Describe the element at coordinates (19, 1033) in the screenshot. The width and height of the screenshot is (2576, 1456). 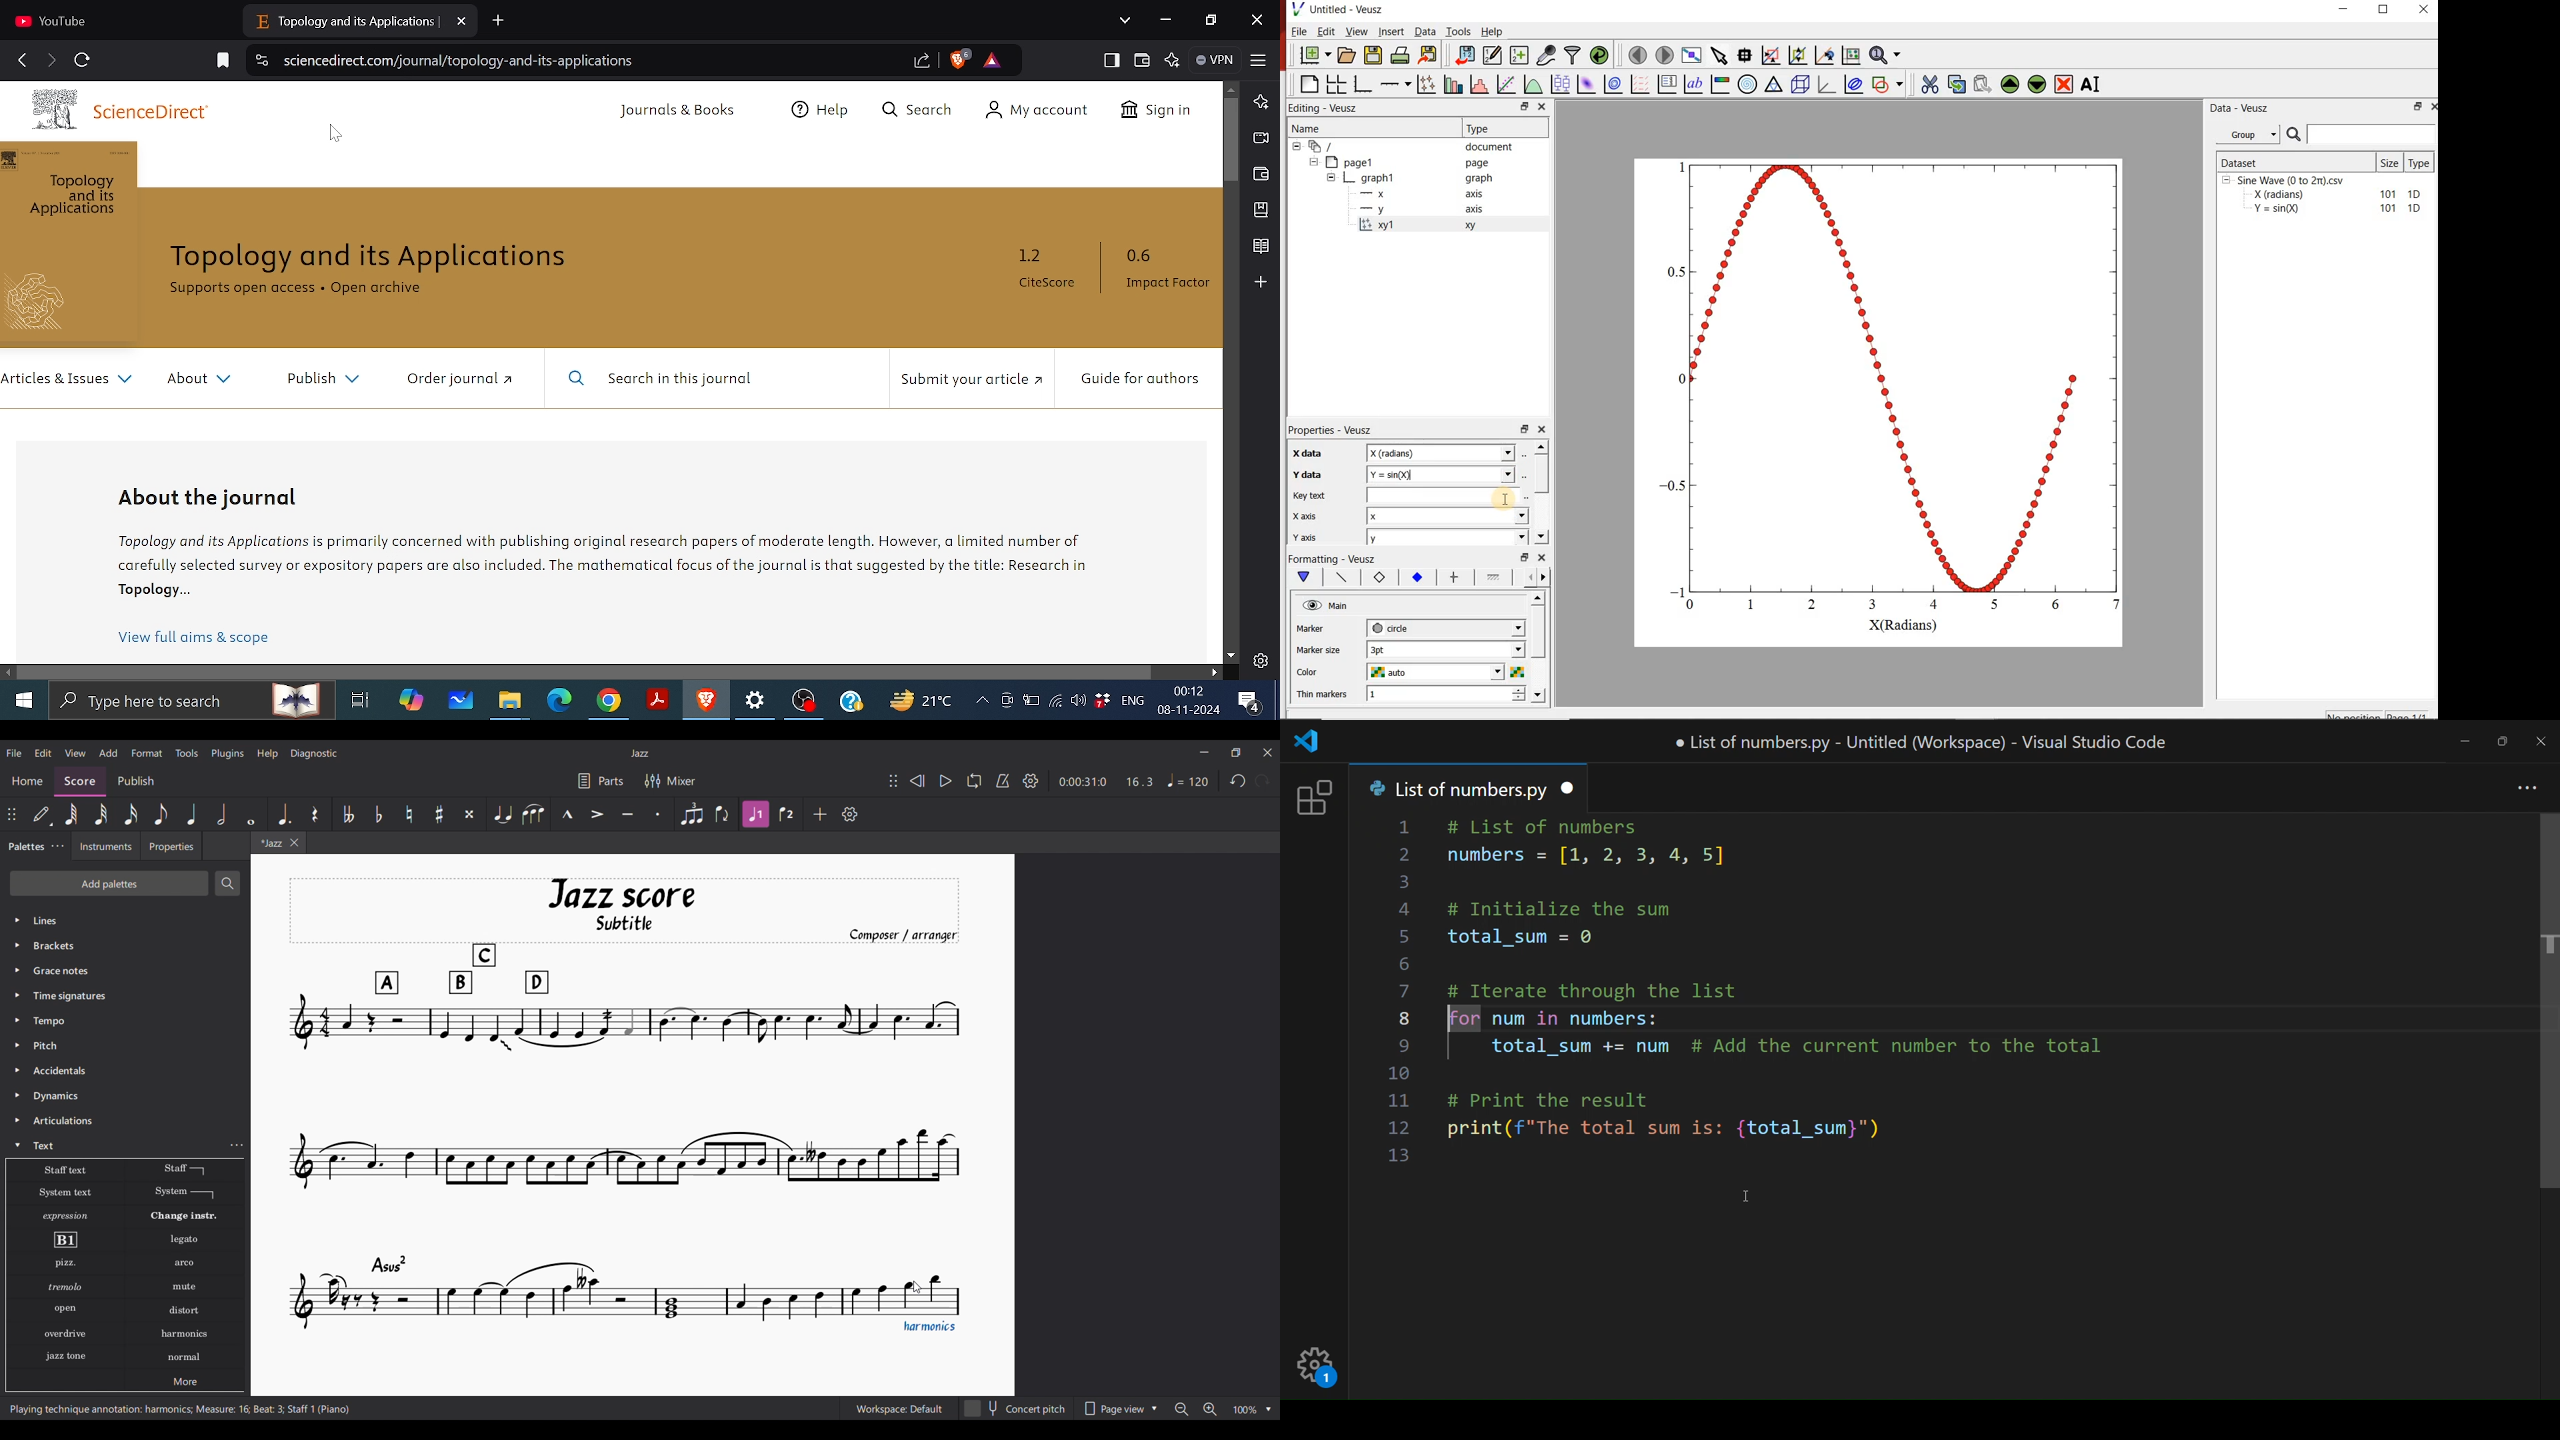
I see `Expand` at that location.